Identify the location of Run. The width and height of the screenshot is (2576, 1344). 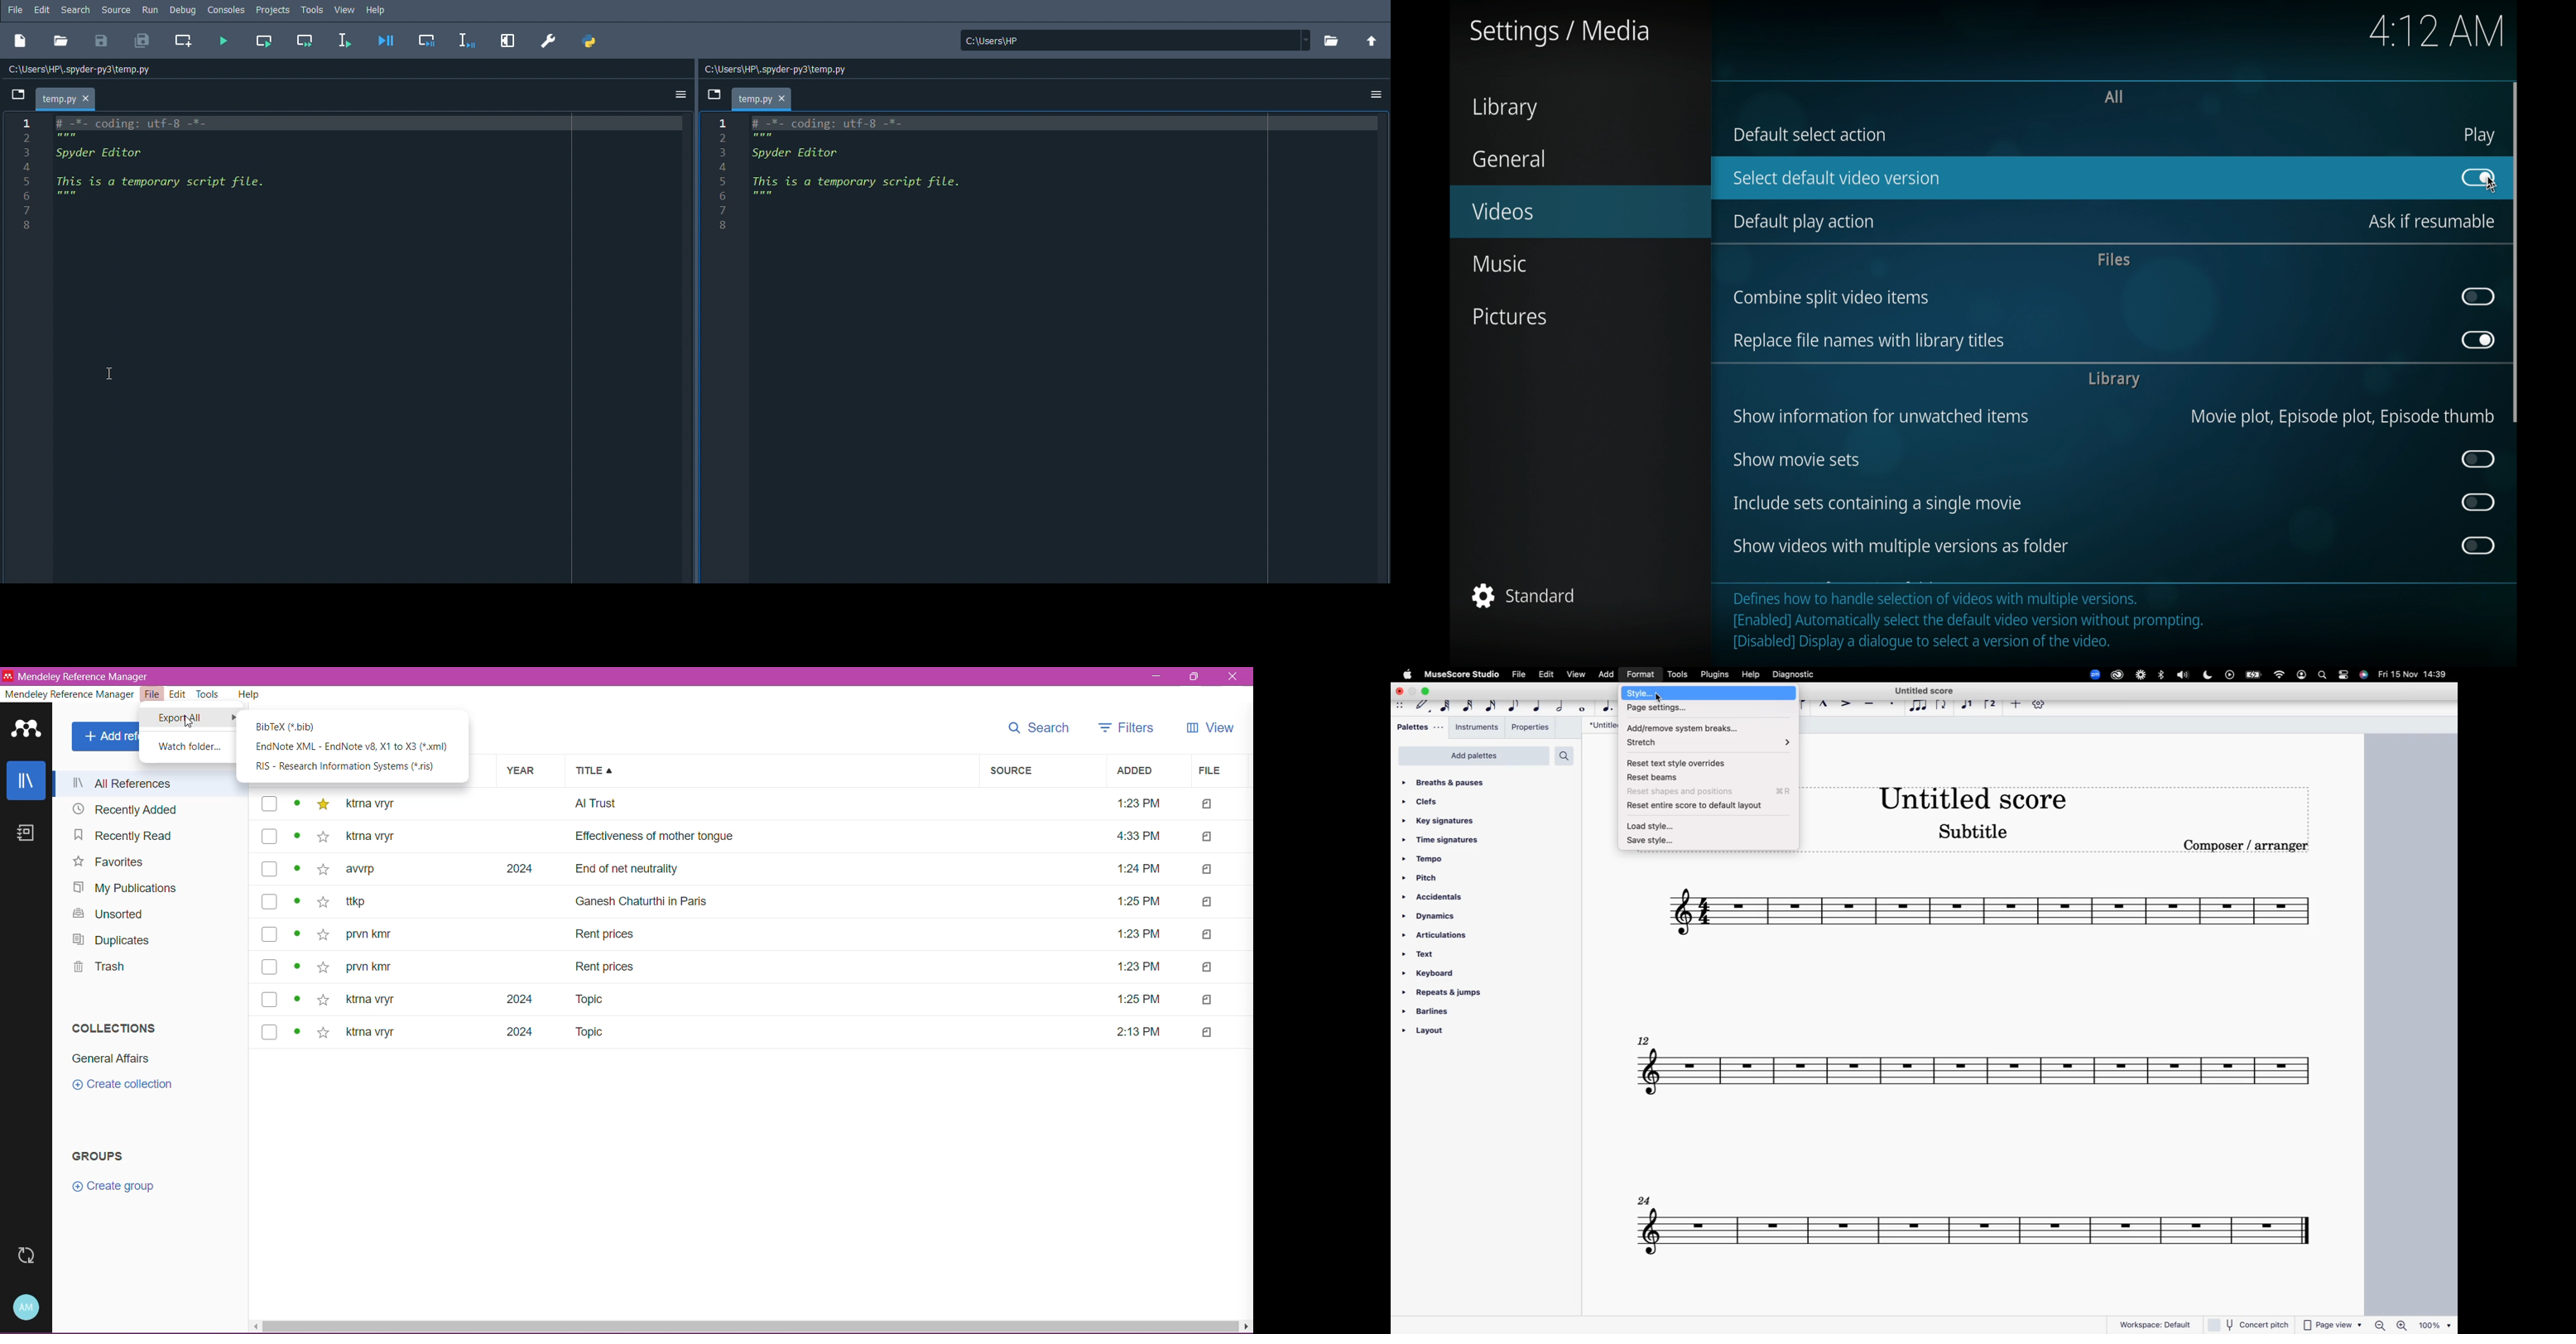
(150, 10).